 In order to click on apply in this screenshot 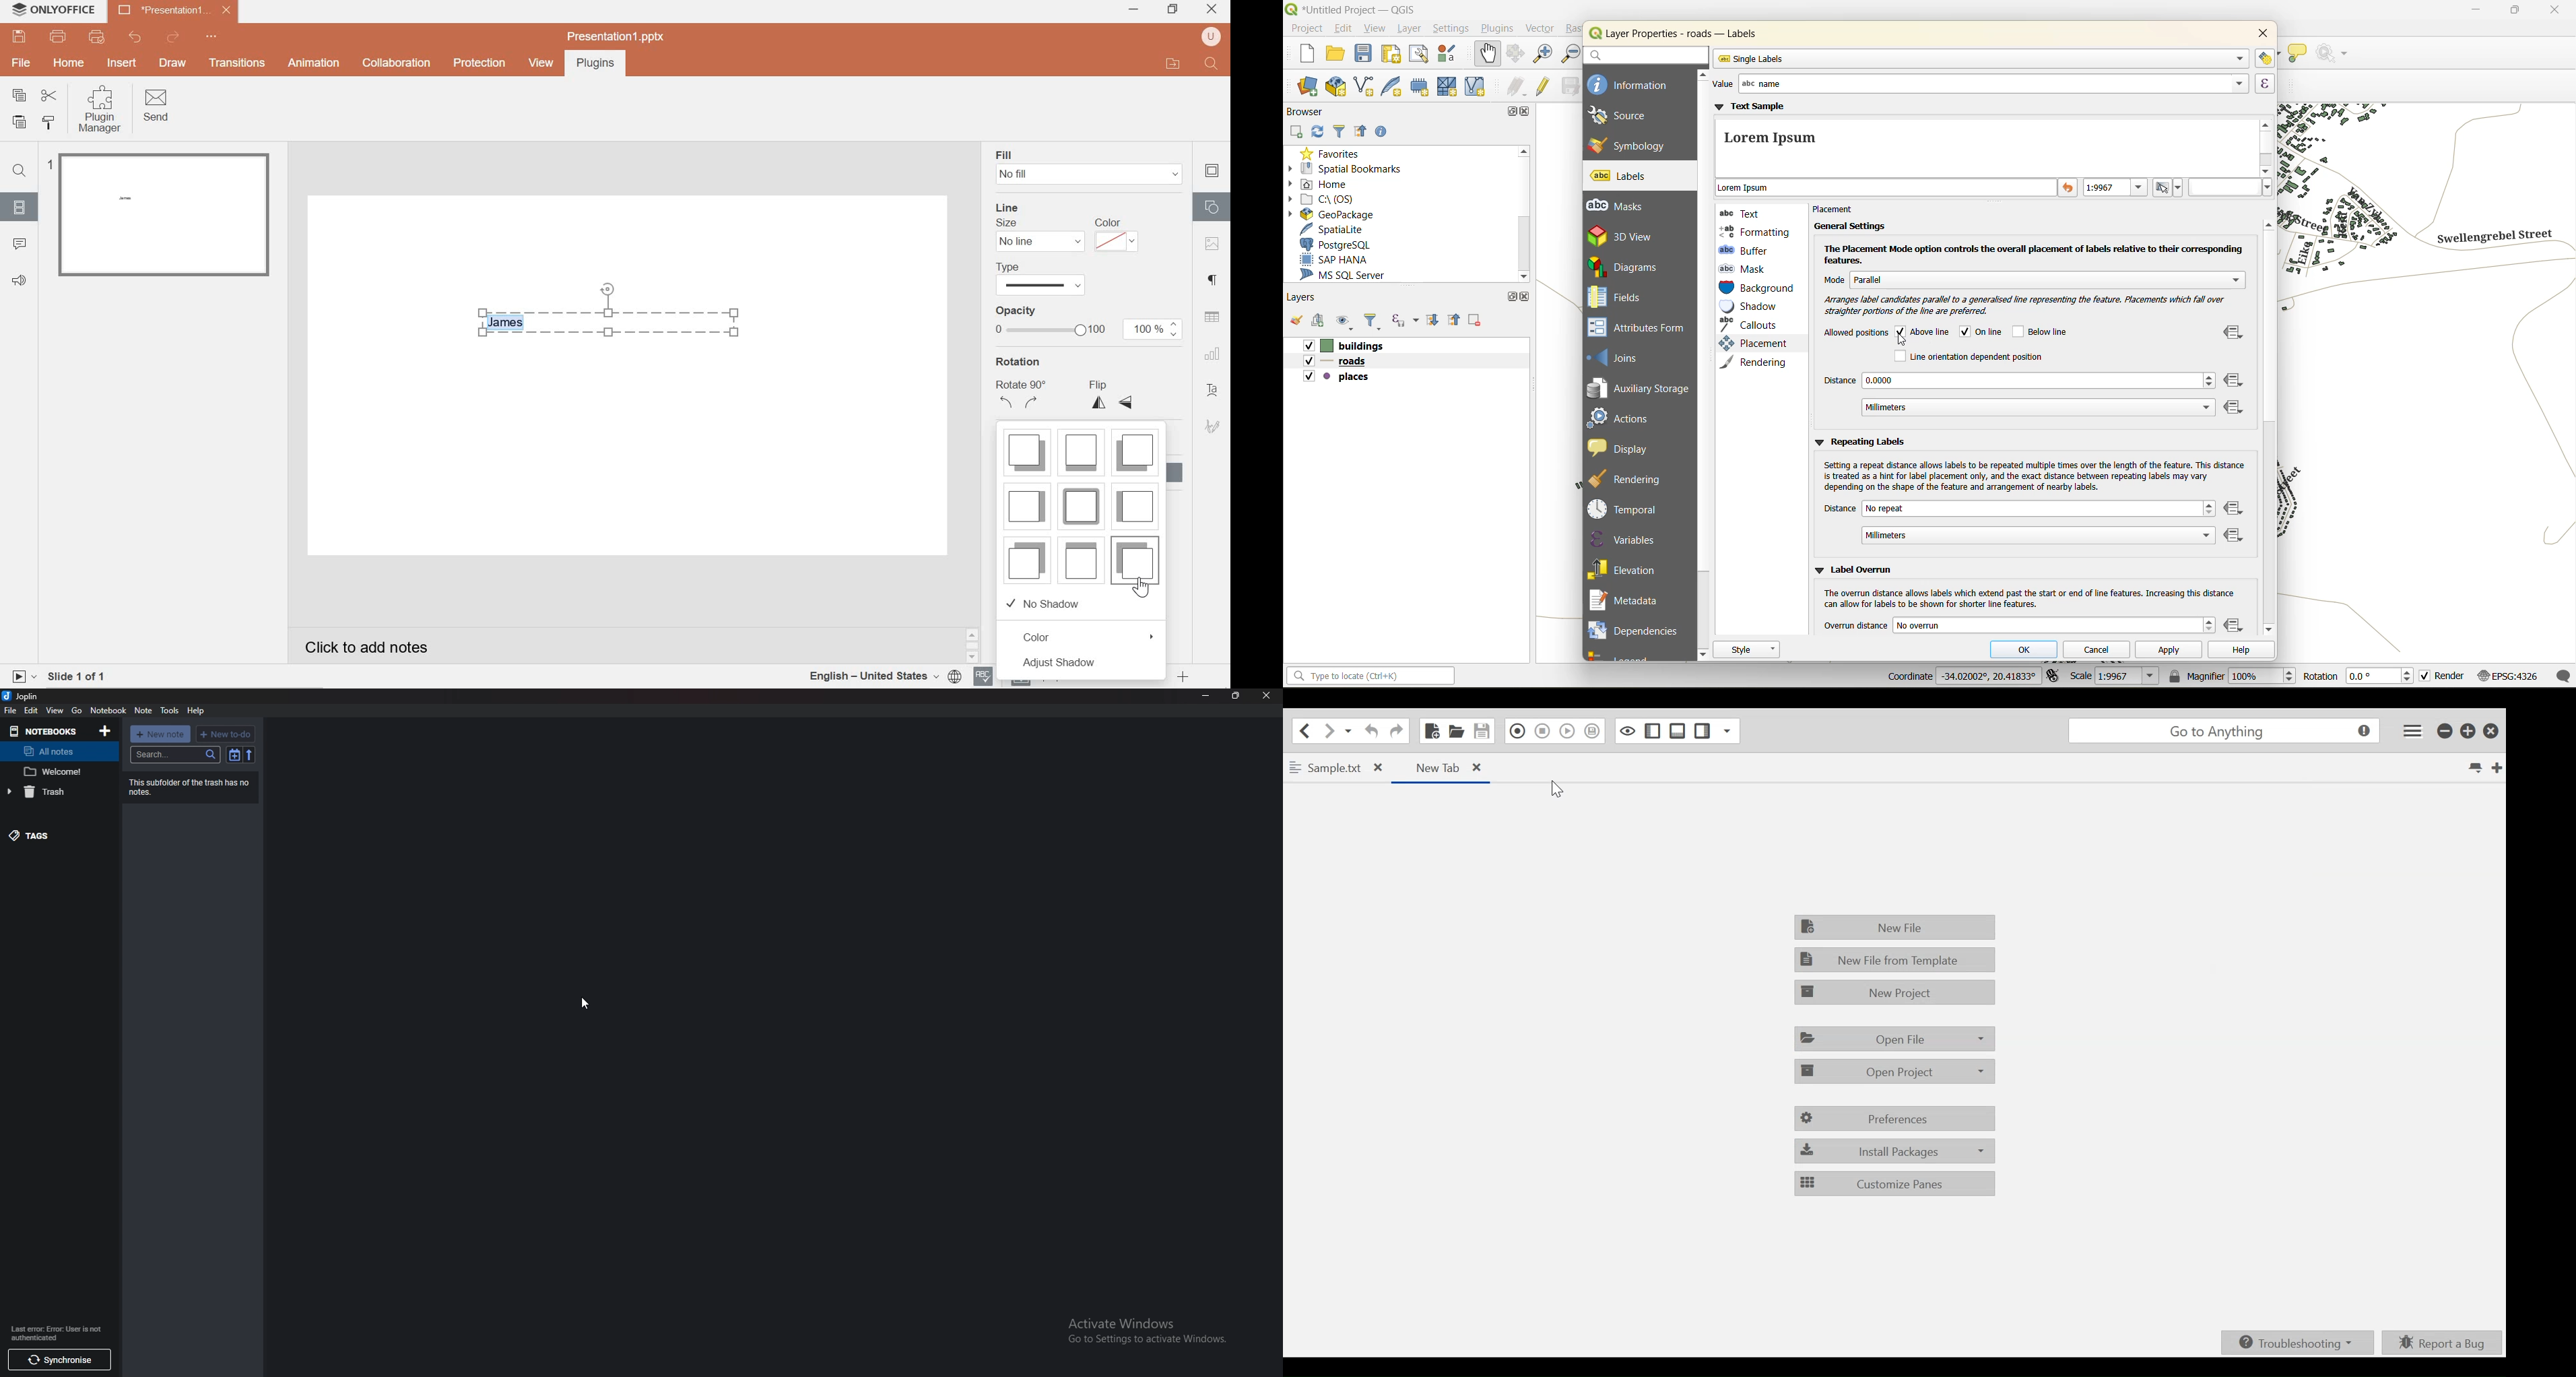, I will do `click(2171, 653)`.